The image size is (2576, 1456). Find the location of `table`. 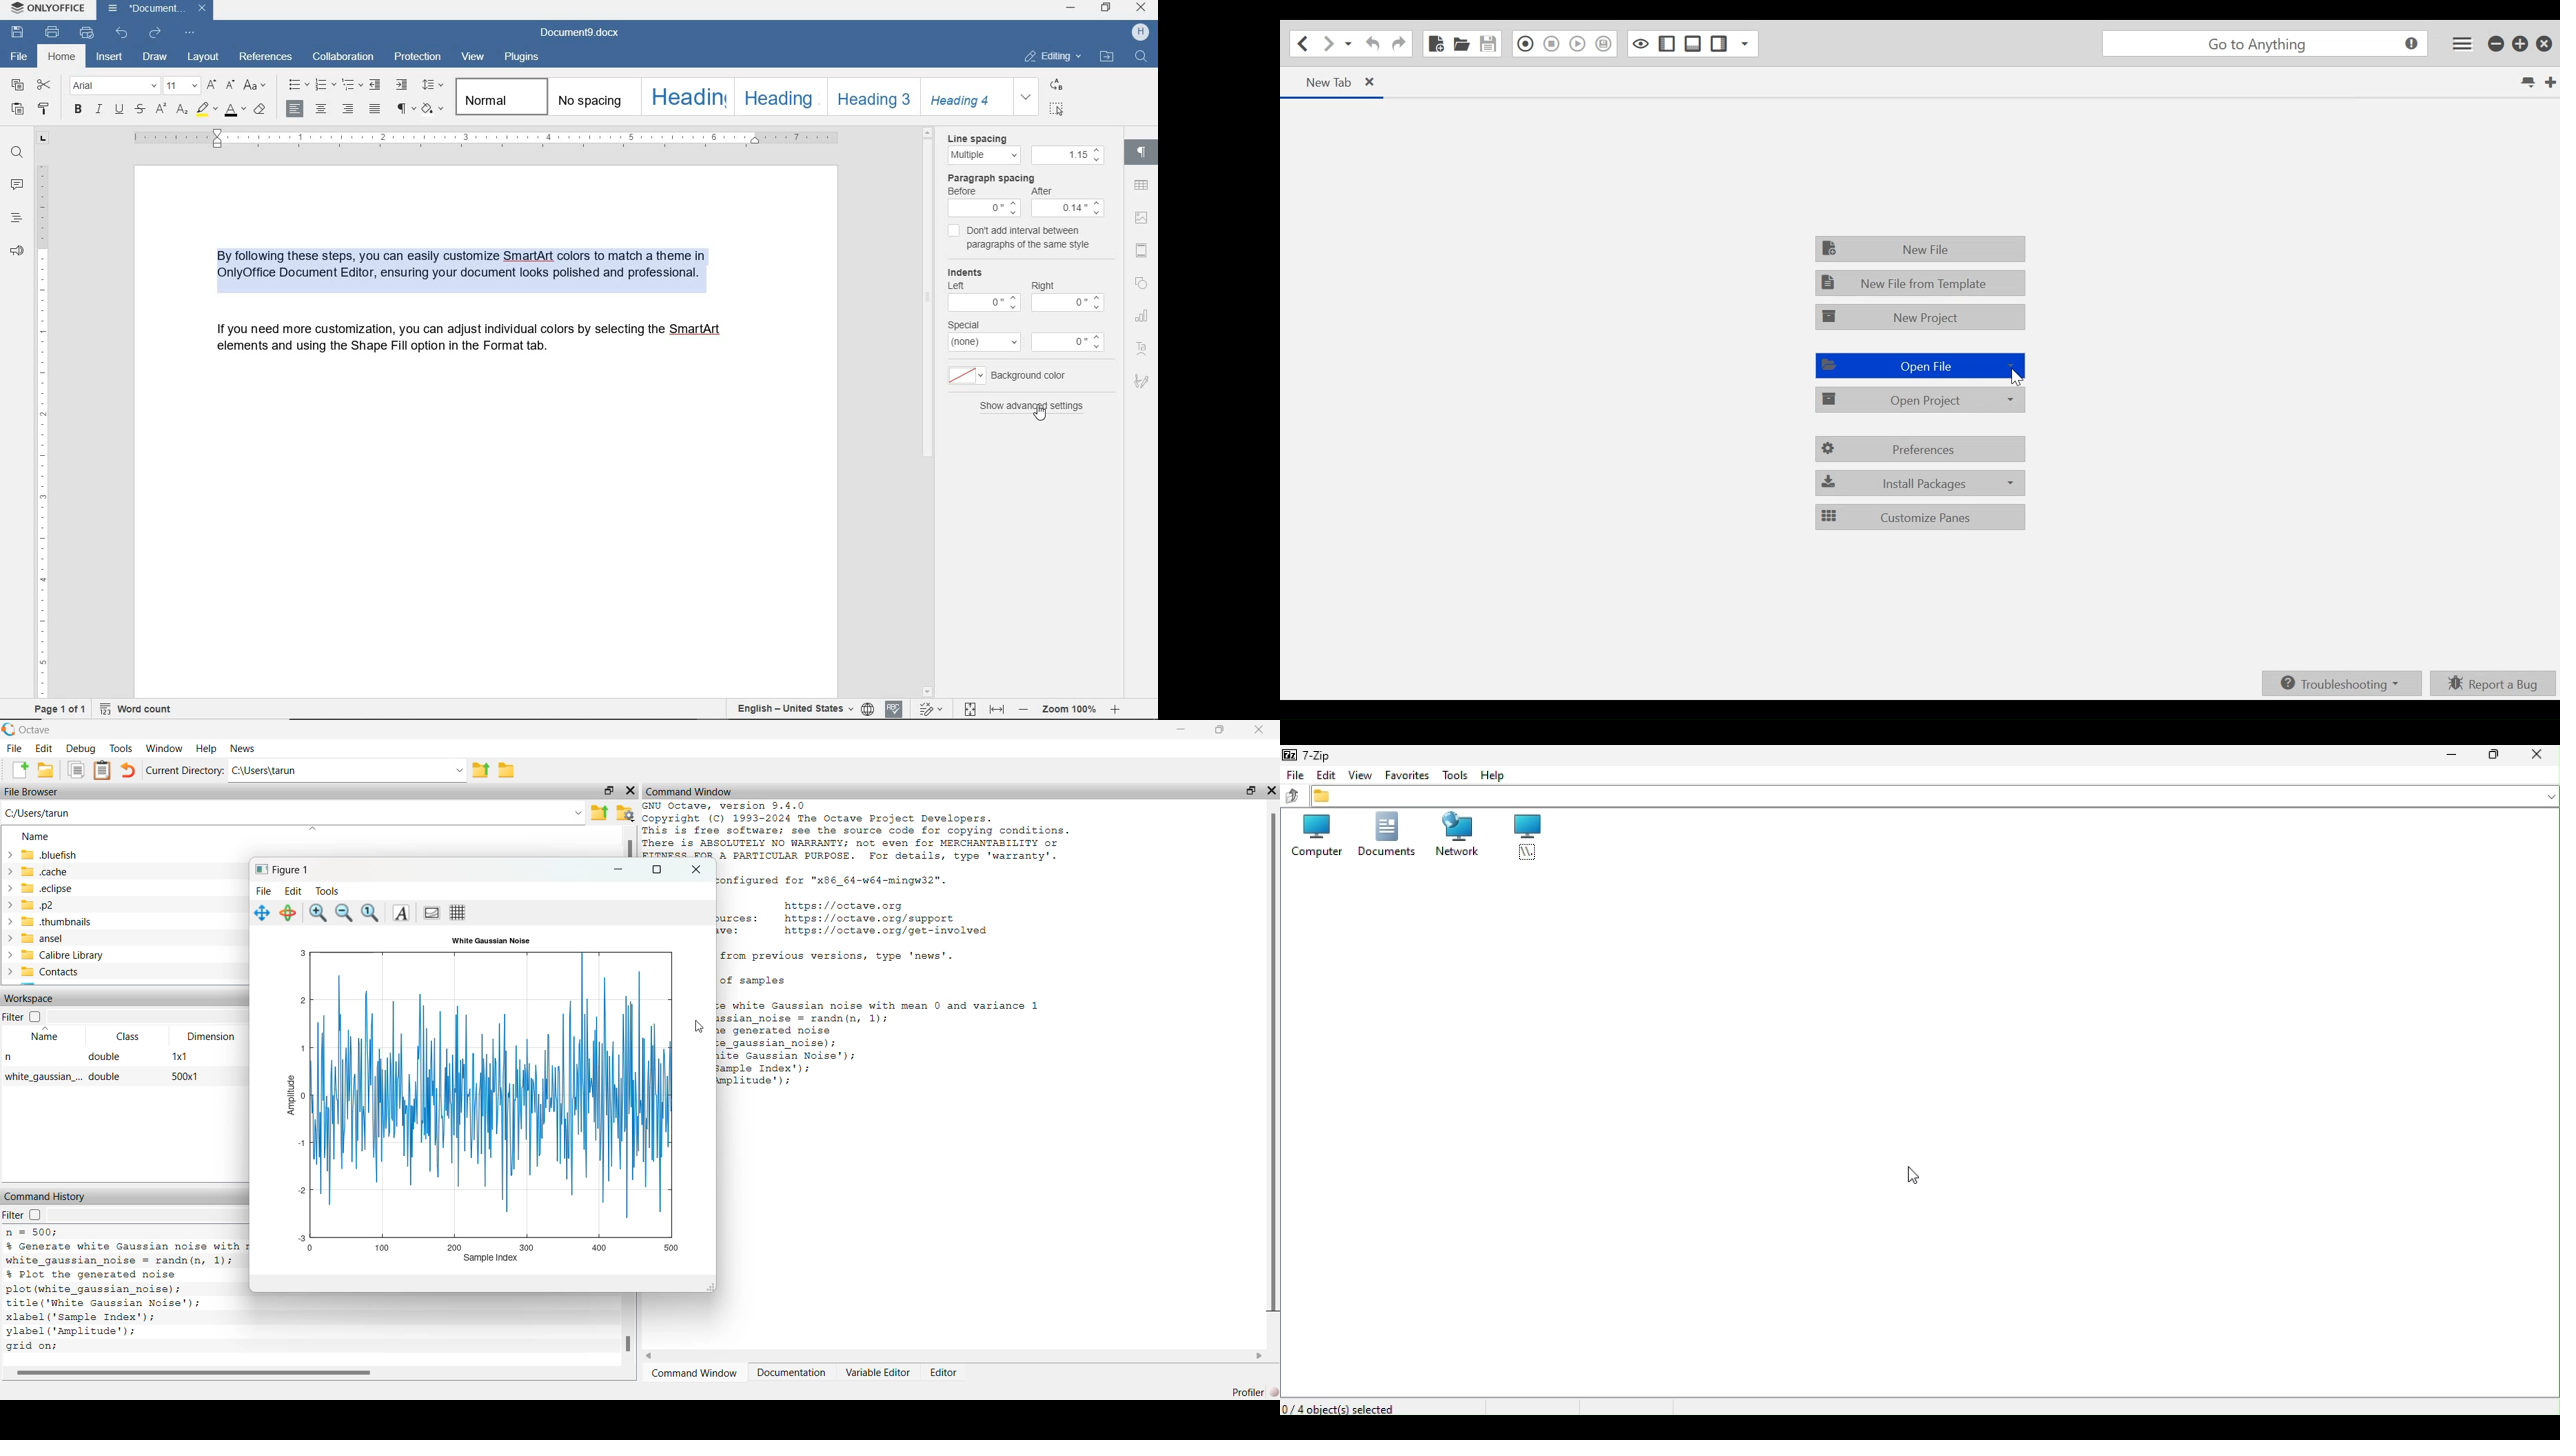

table is located at coordinates (1144, 186).